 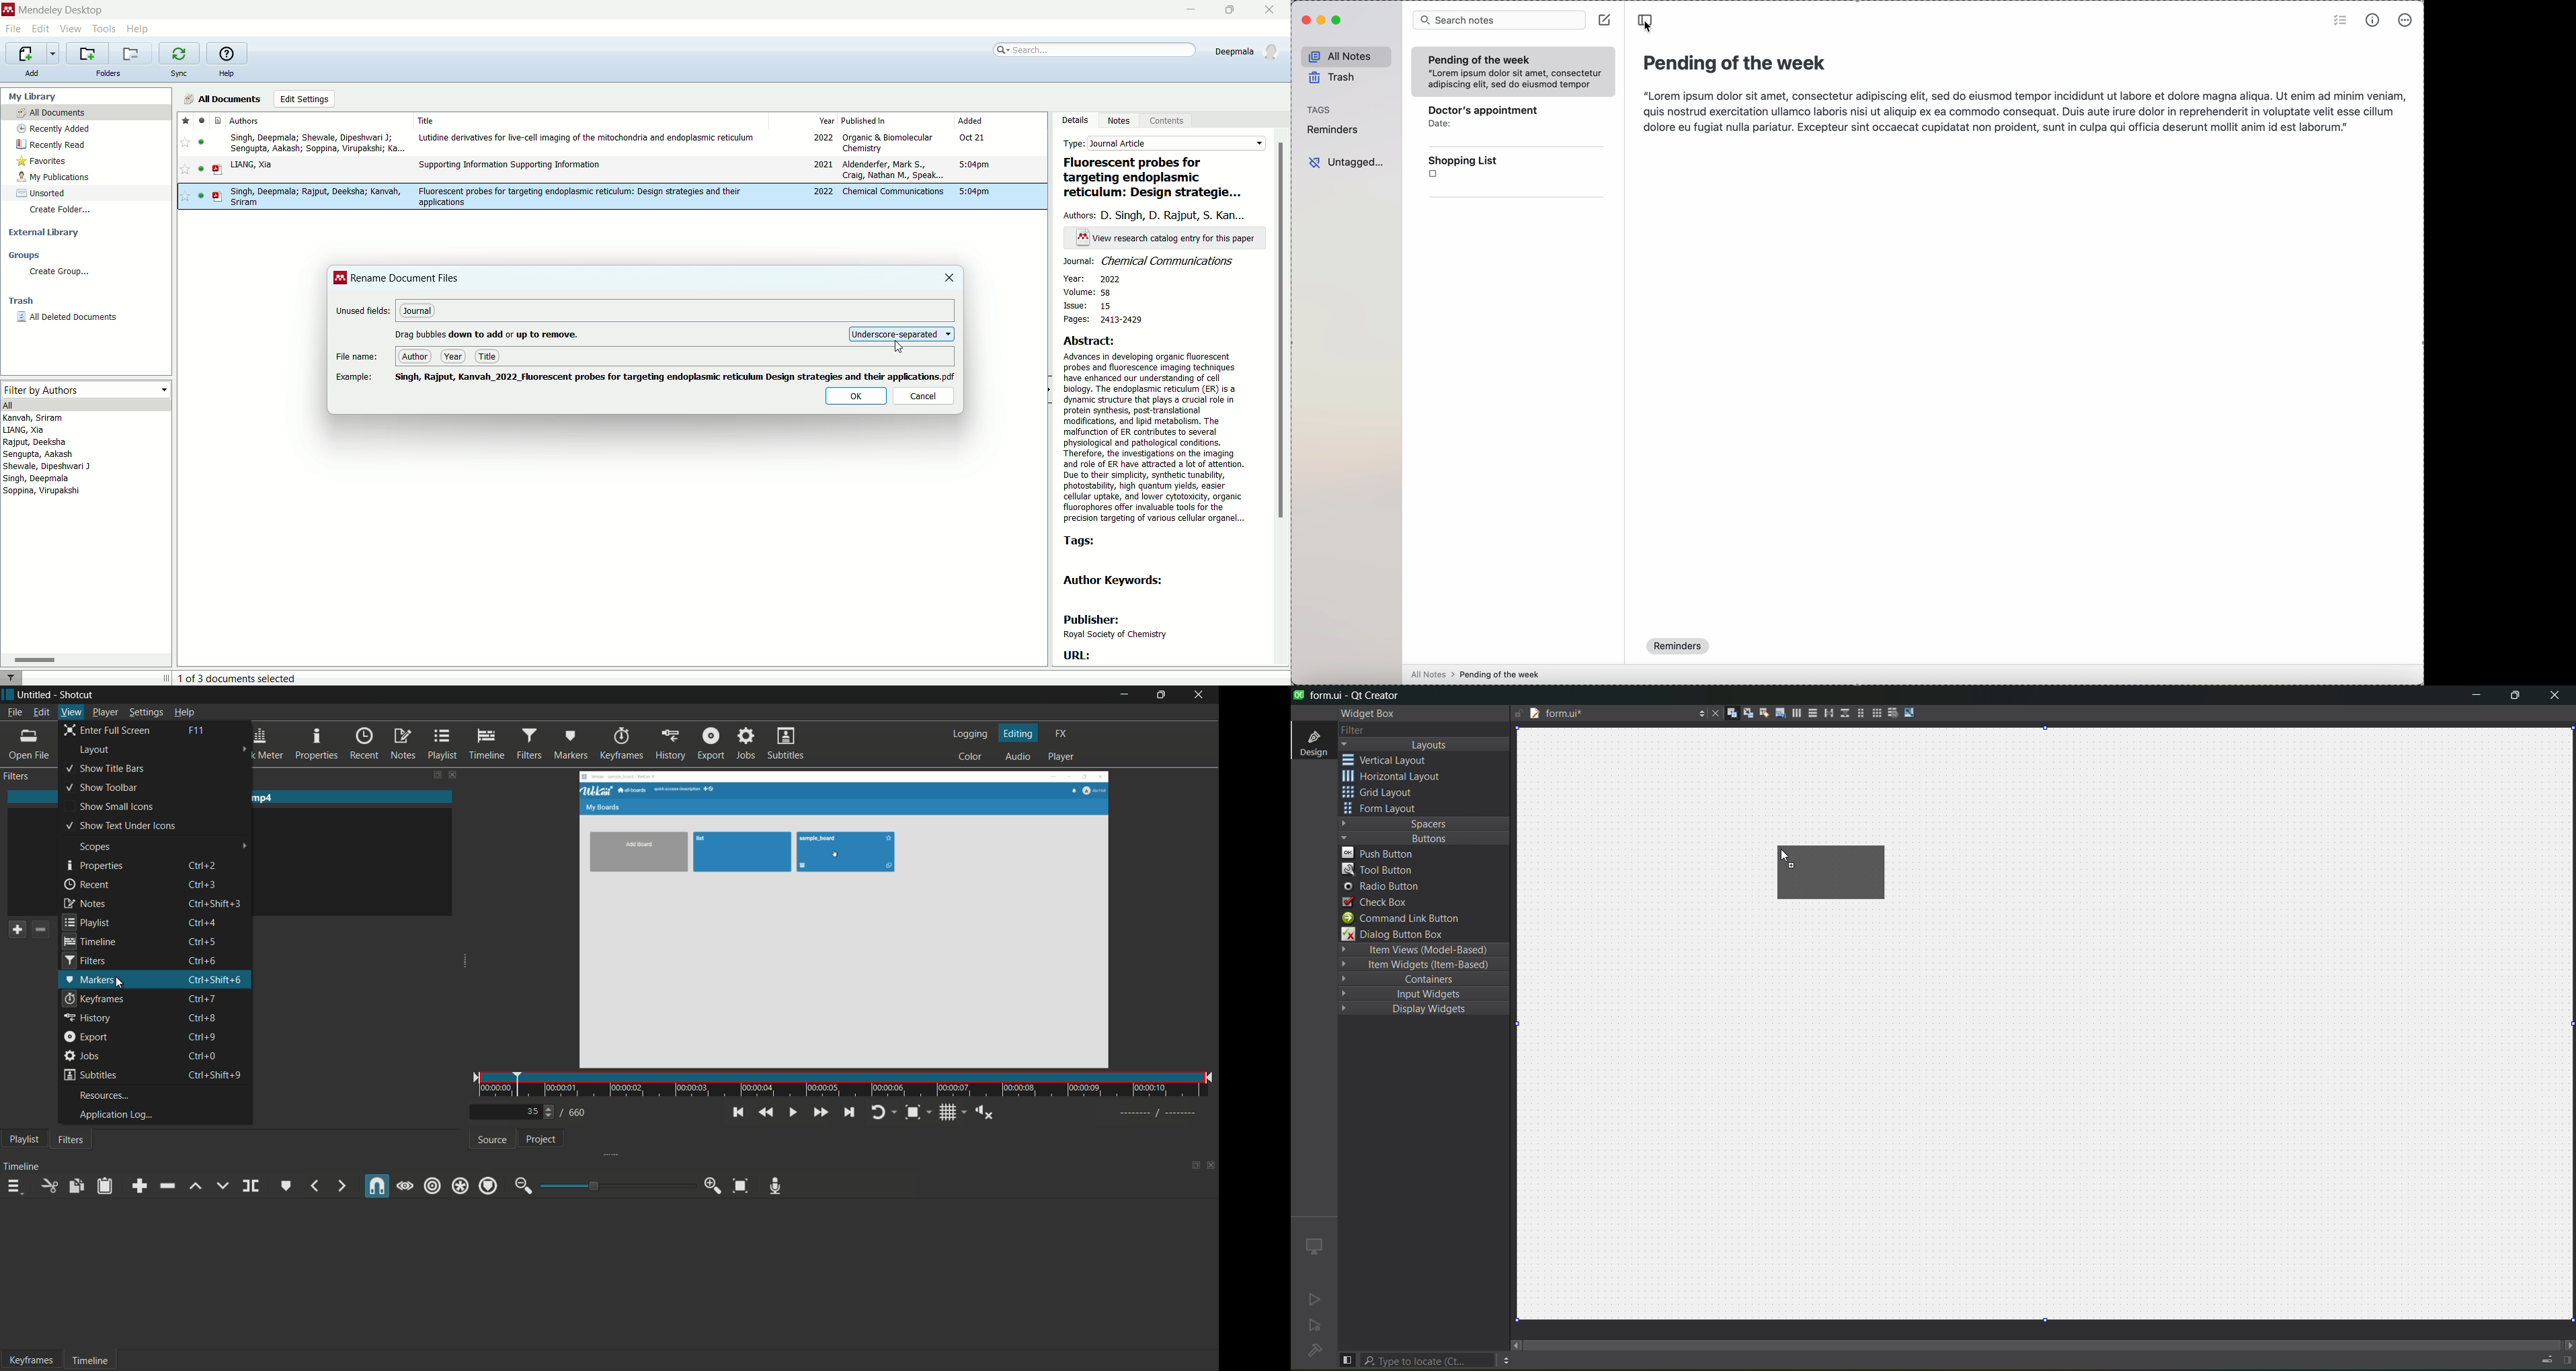 I want to click on subtitles, so click(x=785, y=744).